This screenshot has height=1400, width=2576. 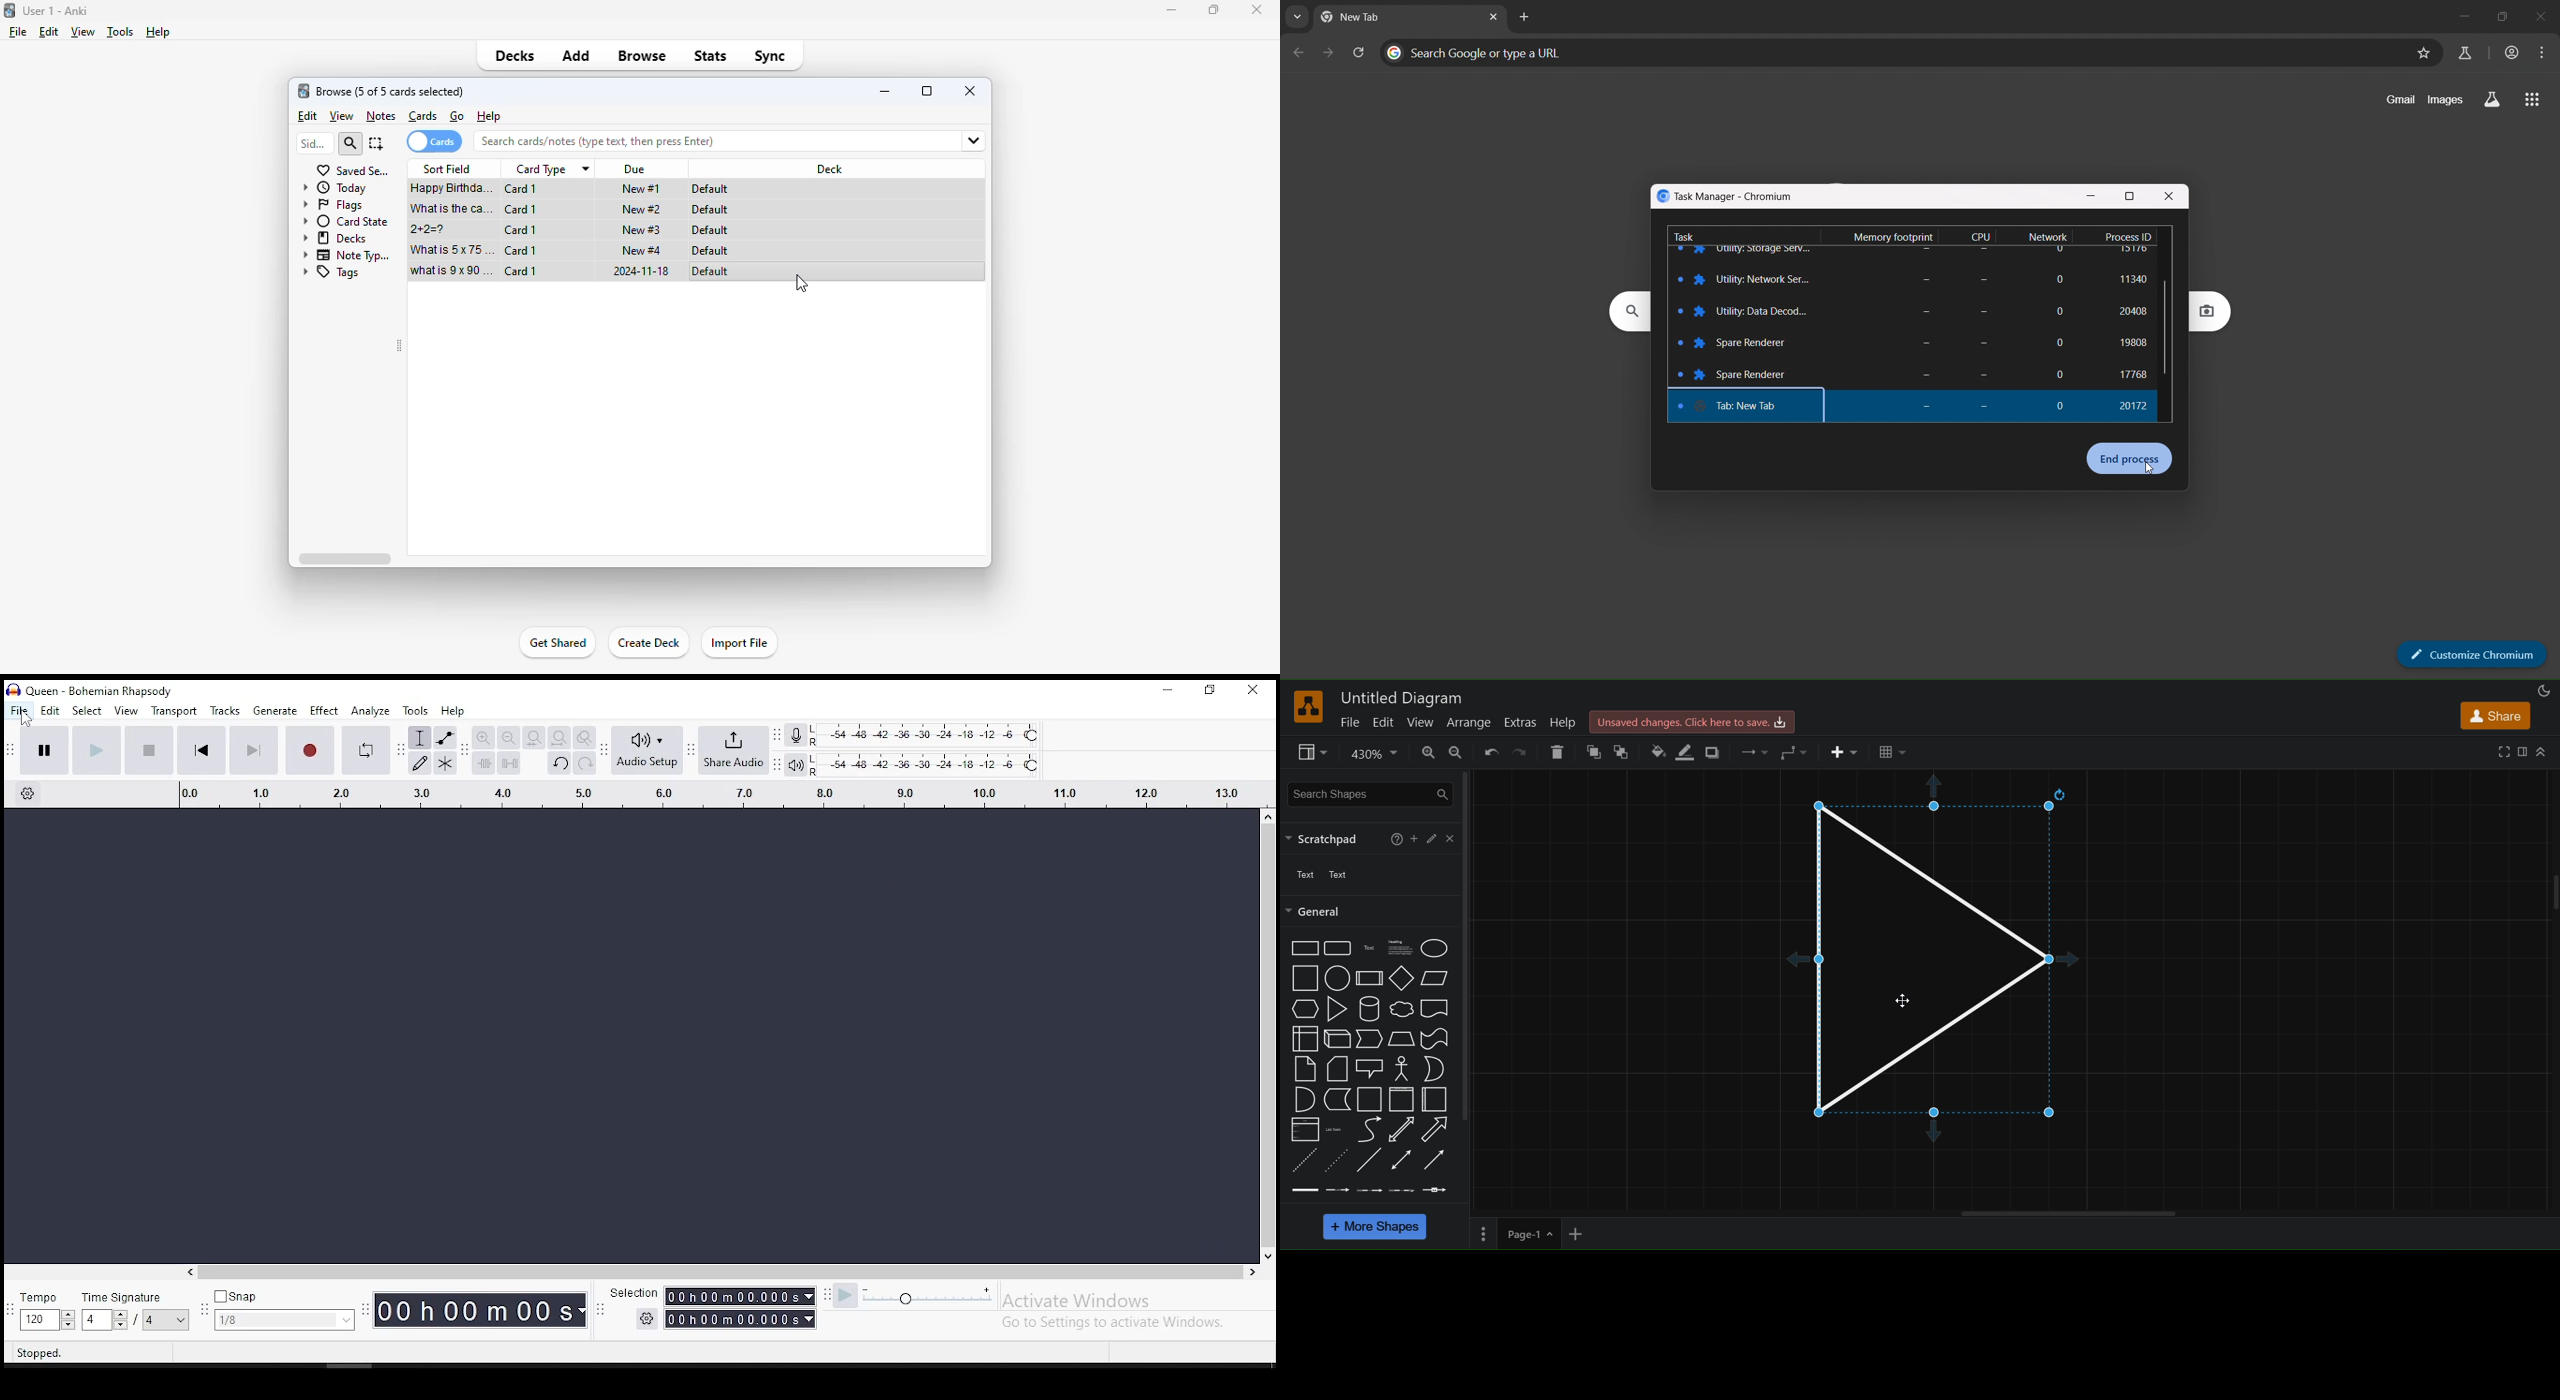 What do you see at coordinates (423, 116) in the screenshot?
I see `cards` at bounding box center [423, 116].